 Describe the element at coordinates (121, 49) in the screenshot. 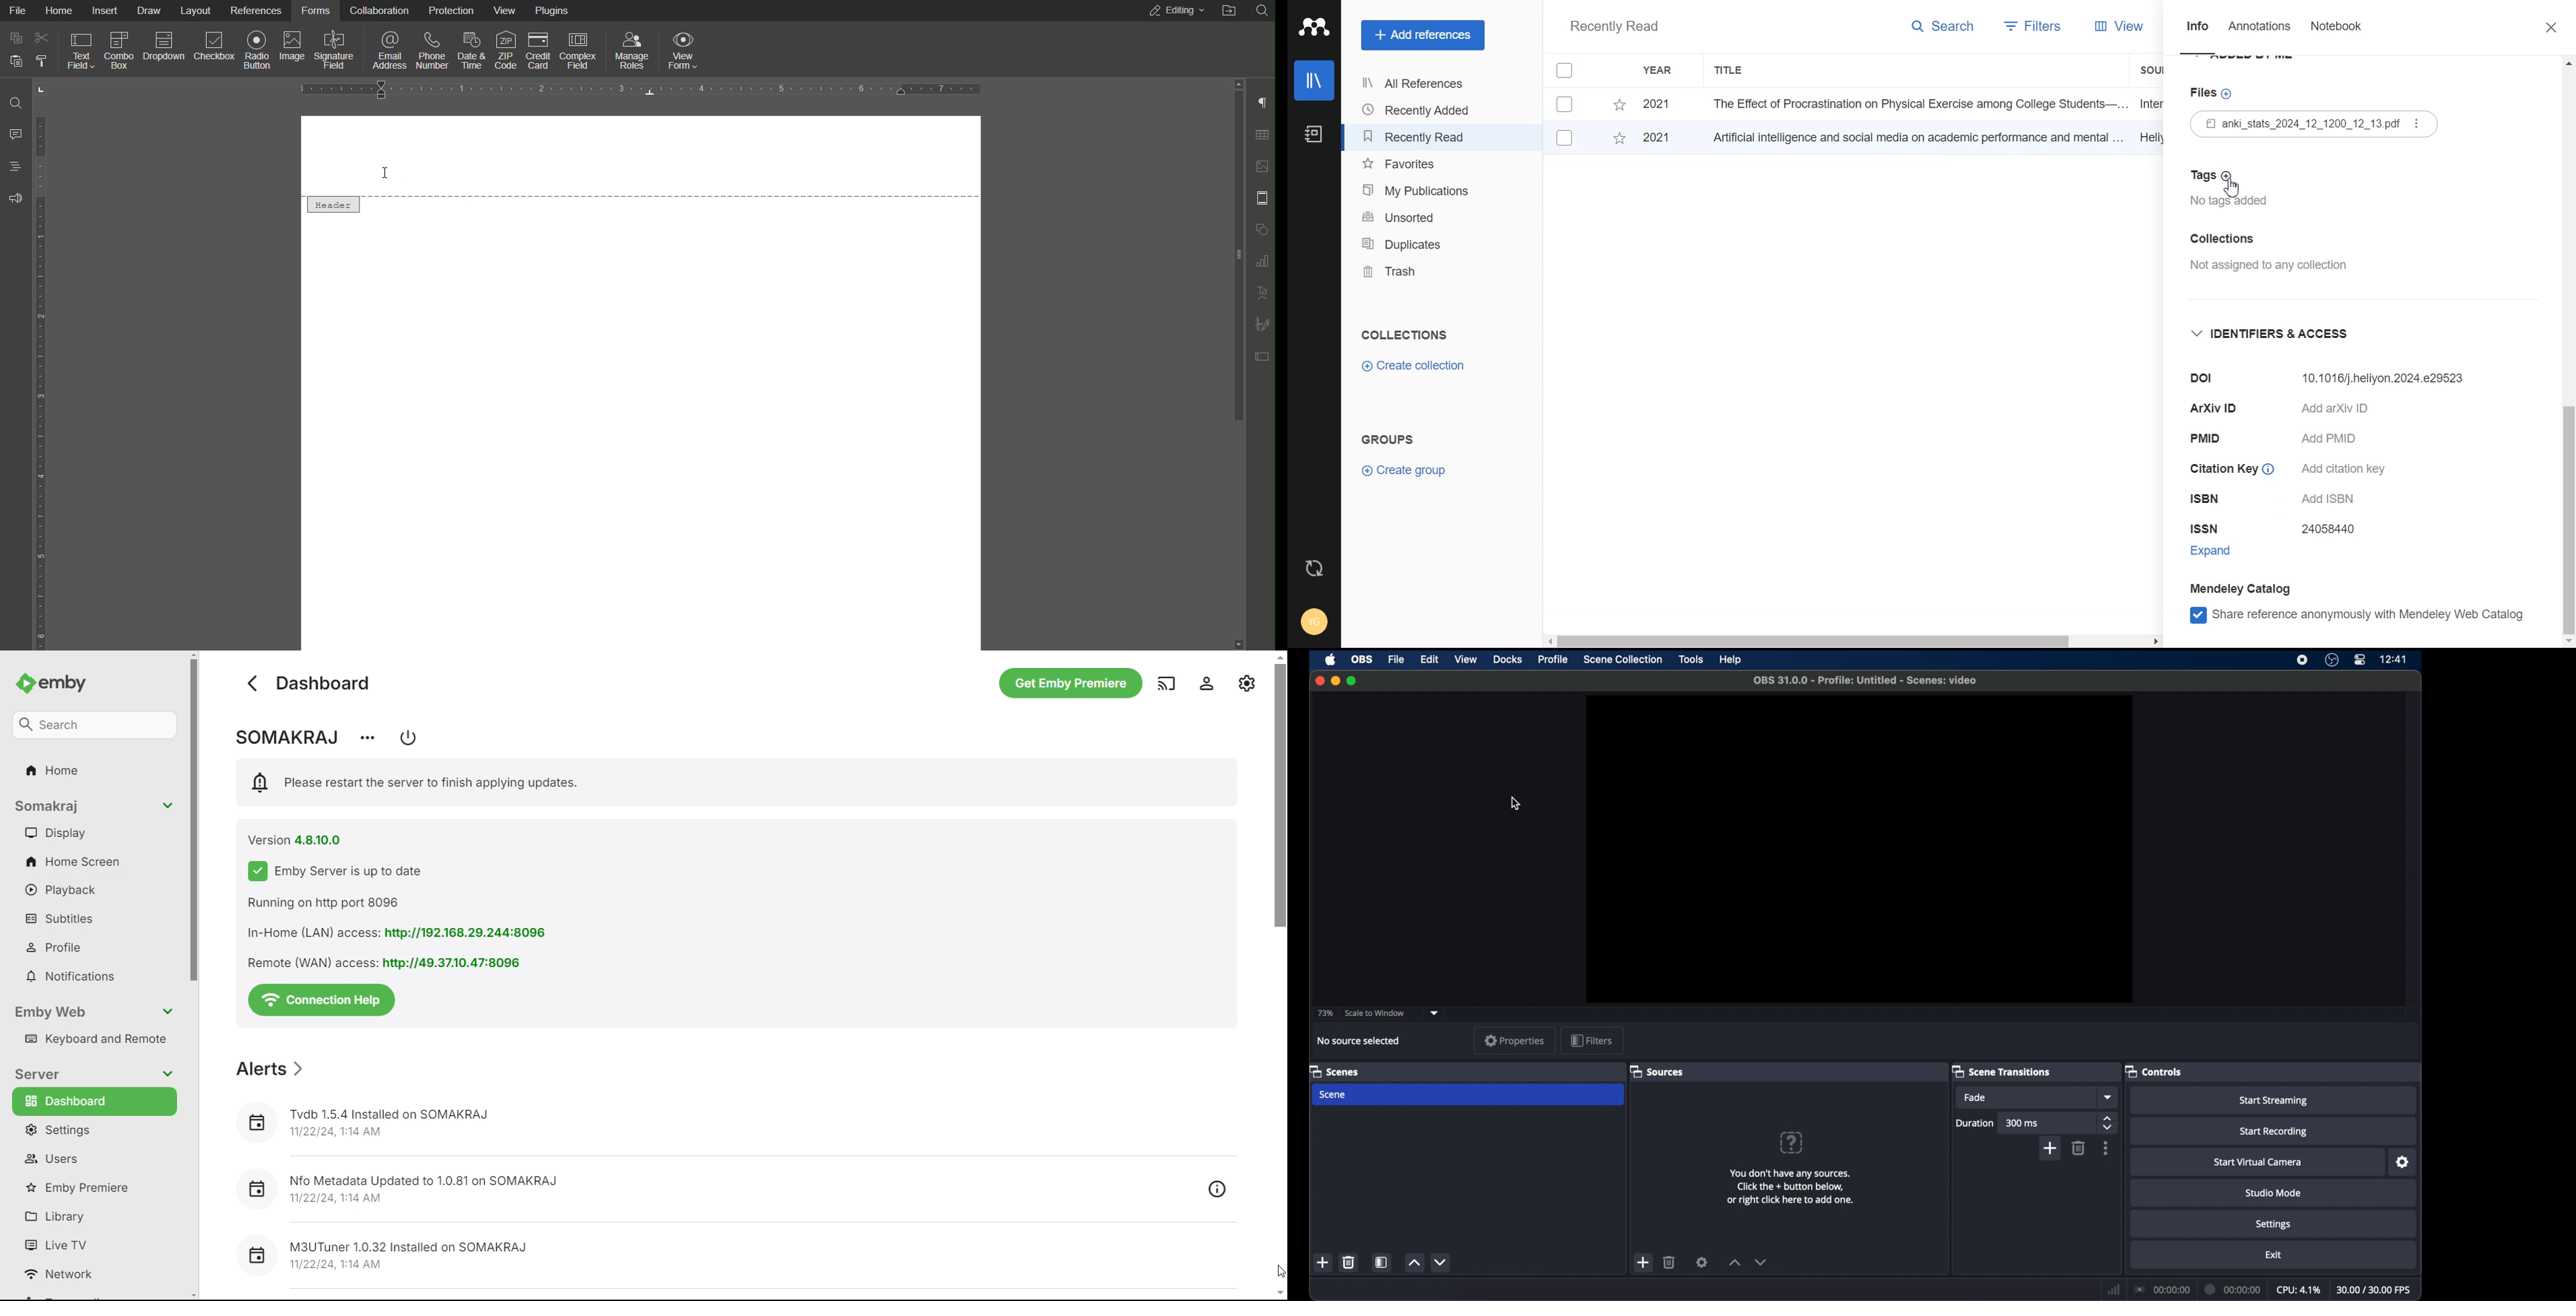

I see `Combo Box` at that location.